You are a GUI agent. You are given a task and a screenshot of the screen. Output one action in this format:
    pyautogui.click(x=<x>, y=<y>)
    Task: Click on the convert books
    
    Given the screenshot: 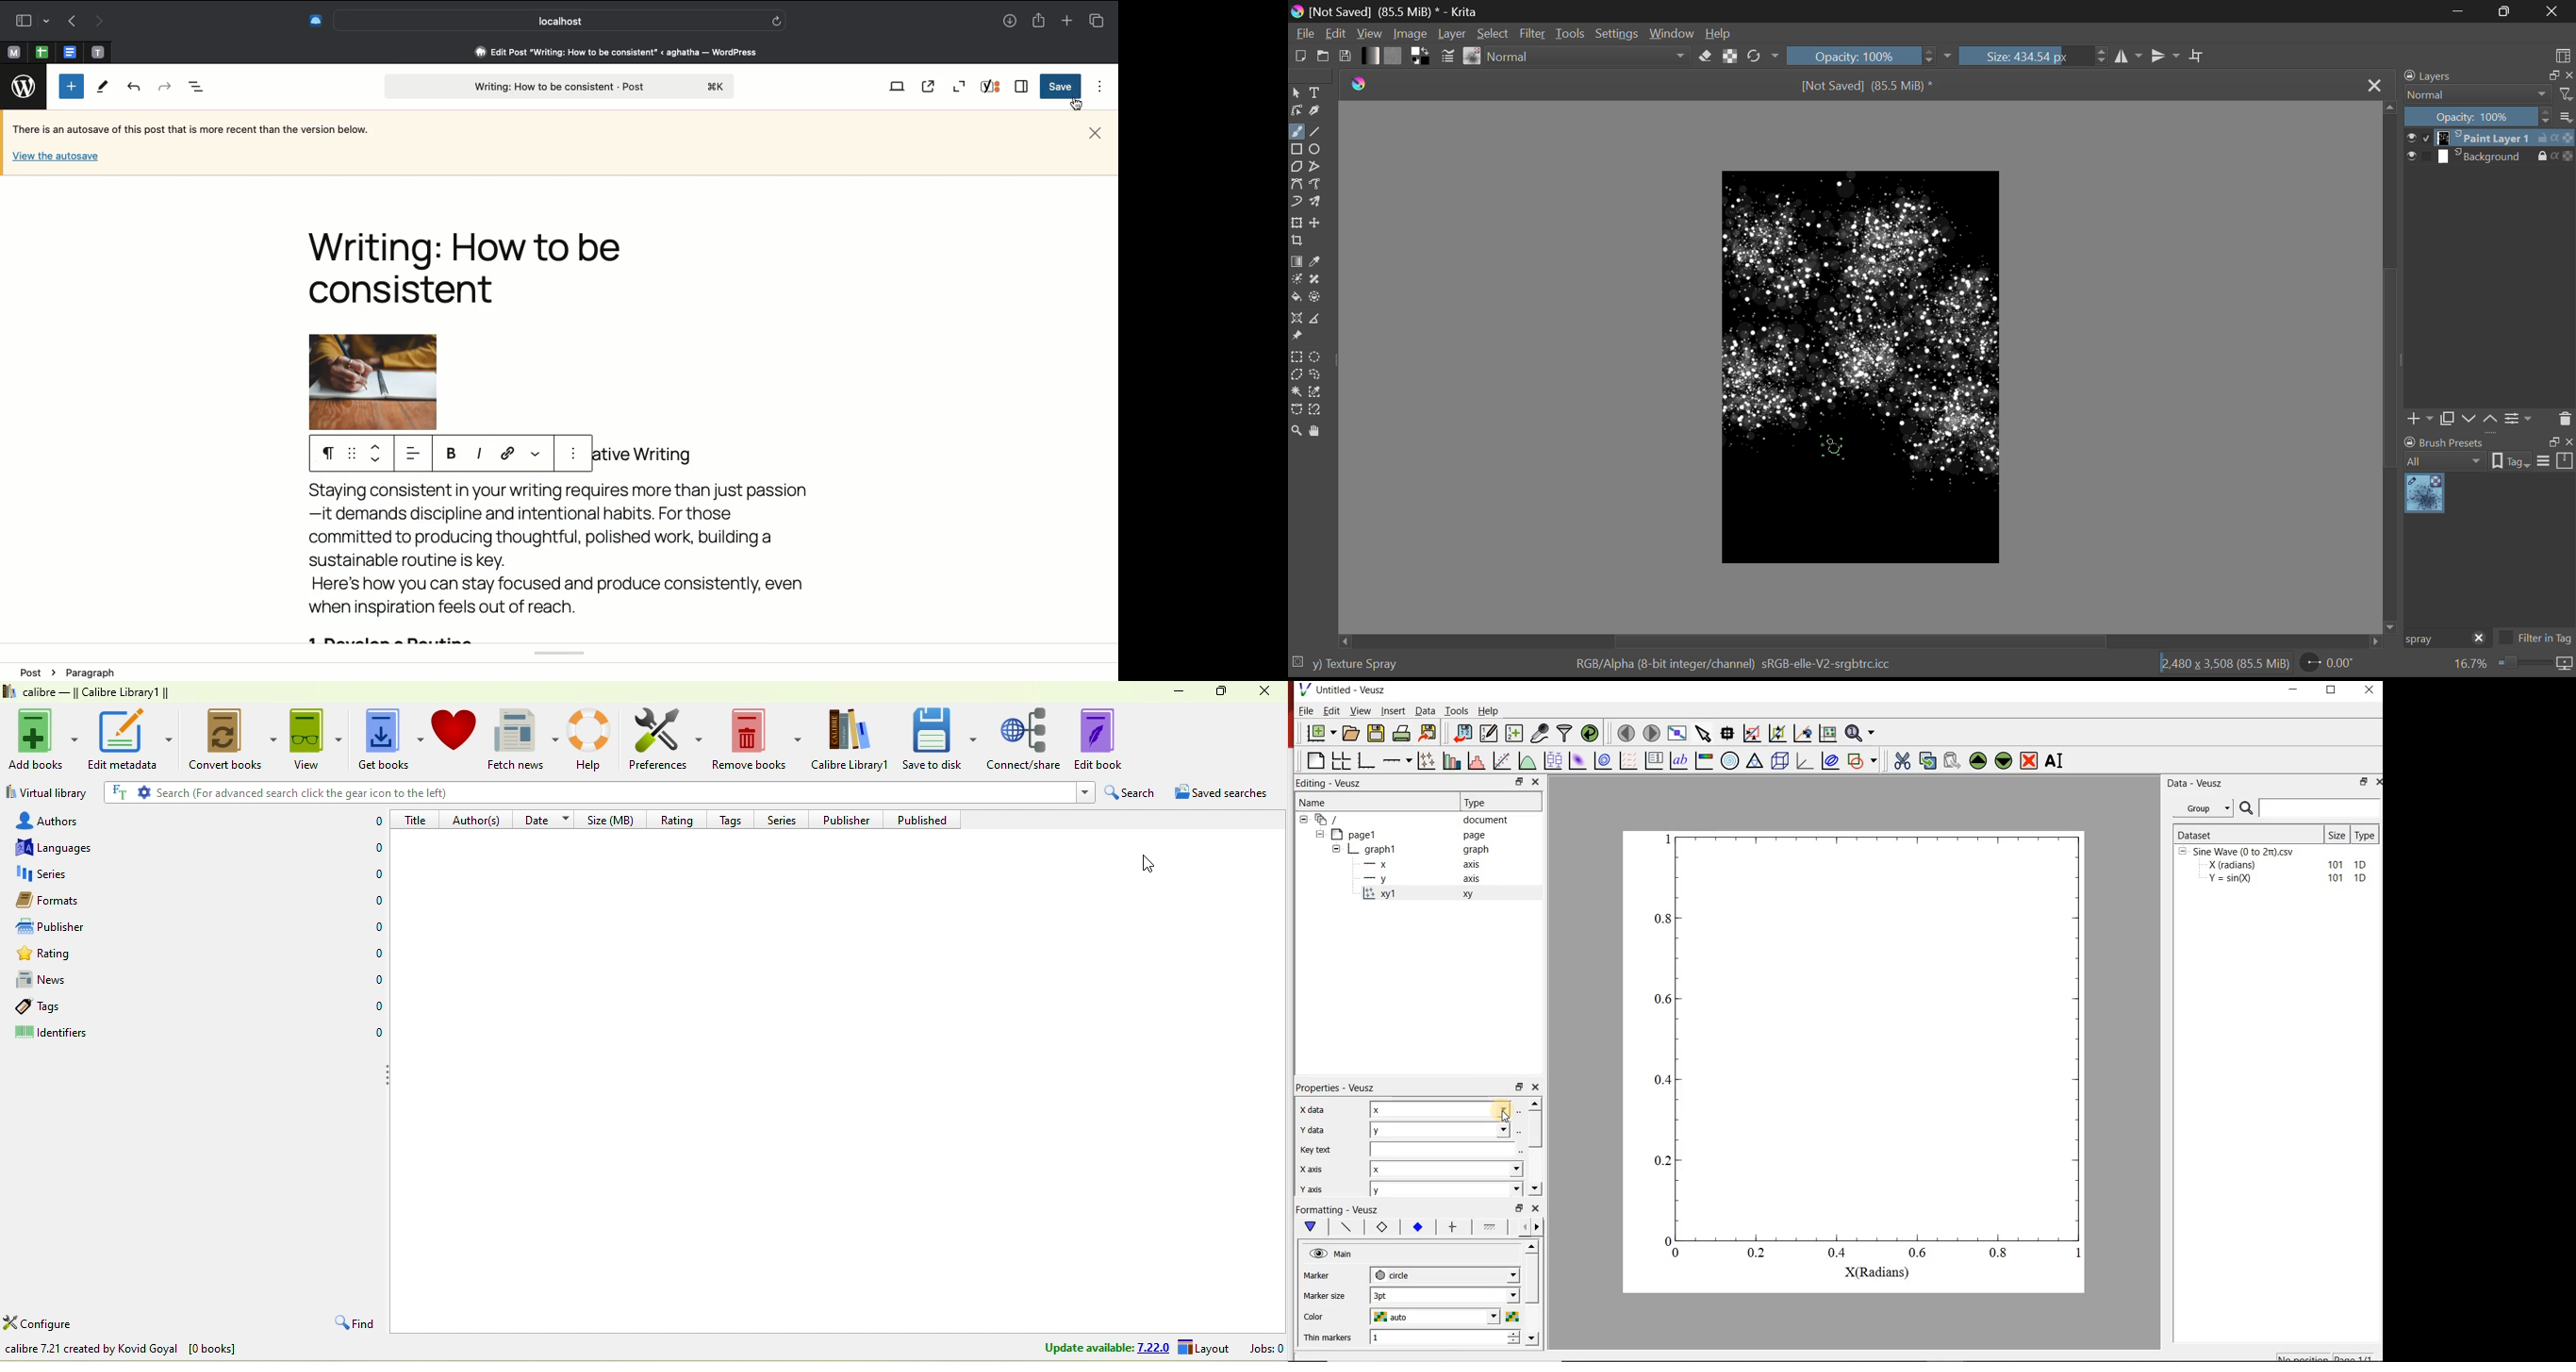 What is the action you would take?
    pyautogui.click(x=228, y=741)
    